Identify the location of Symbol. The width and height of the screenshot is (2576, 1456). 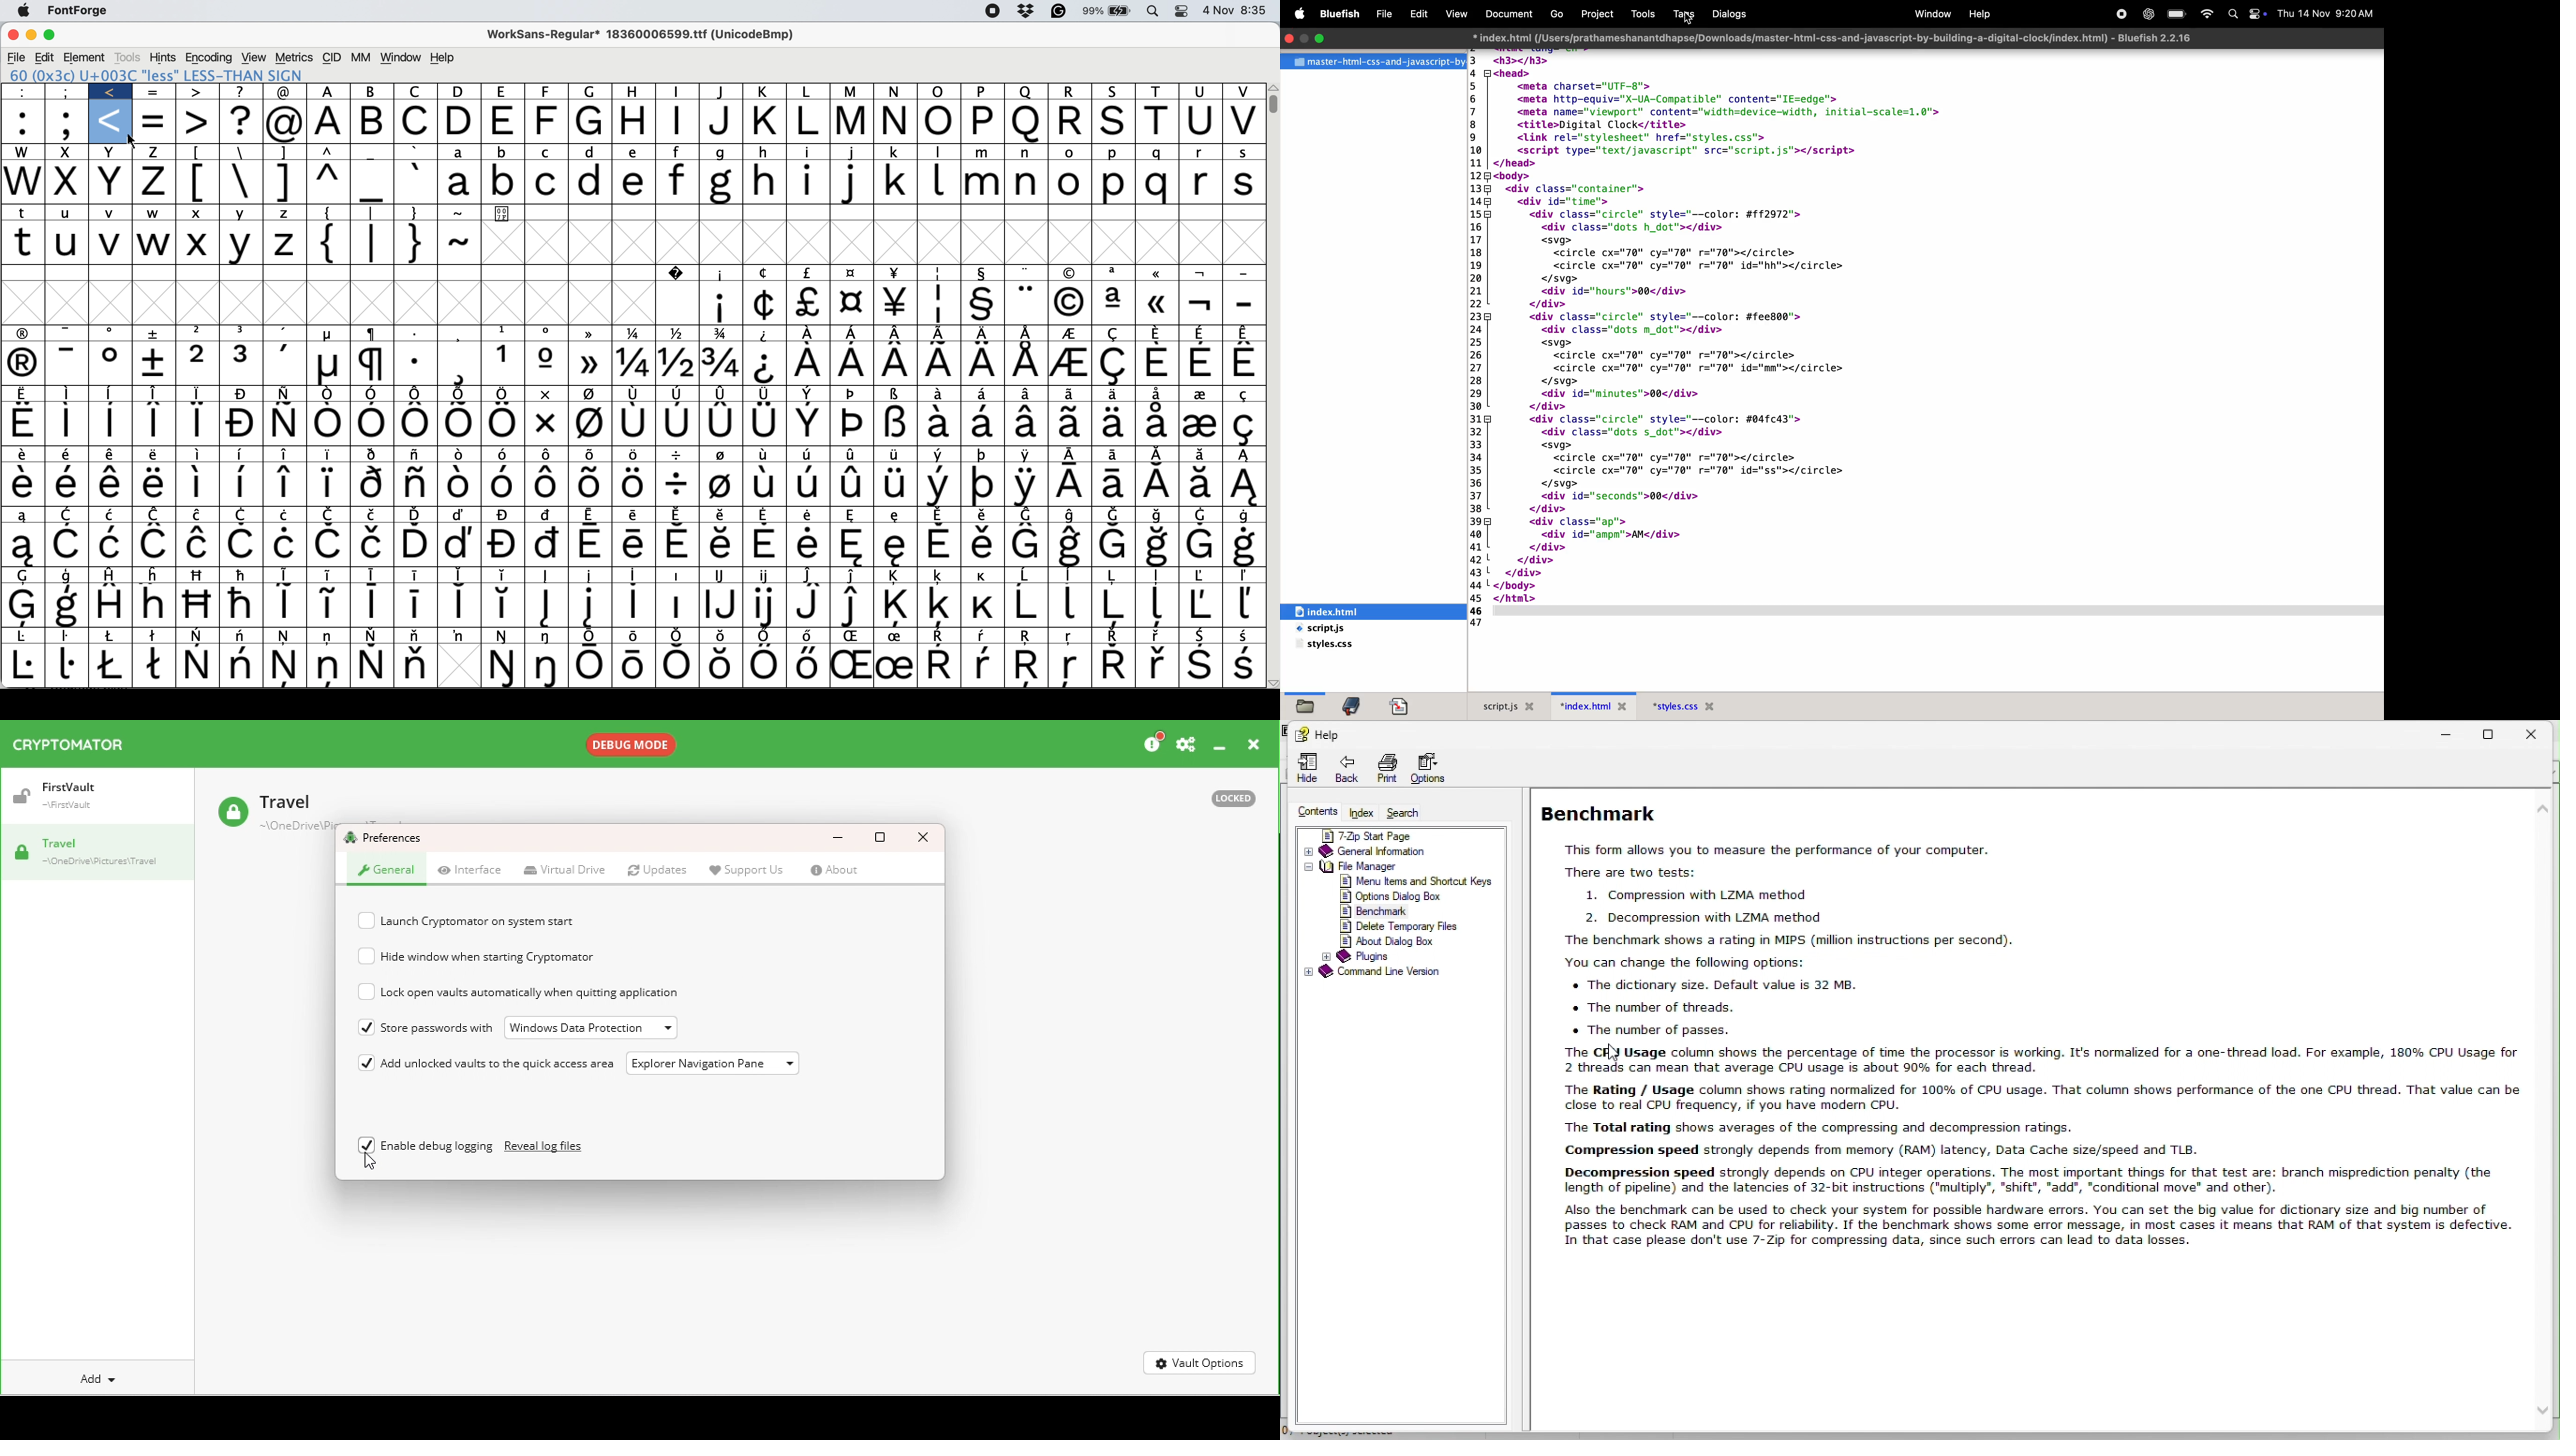
(633, 515).